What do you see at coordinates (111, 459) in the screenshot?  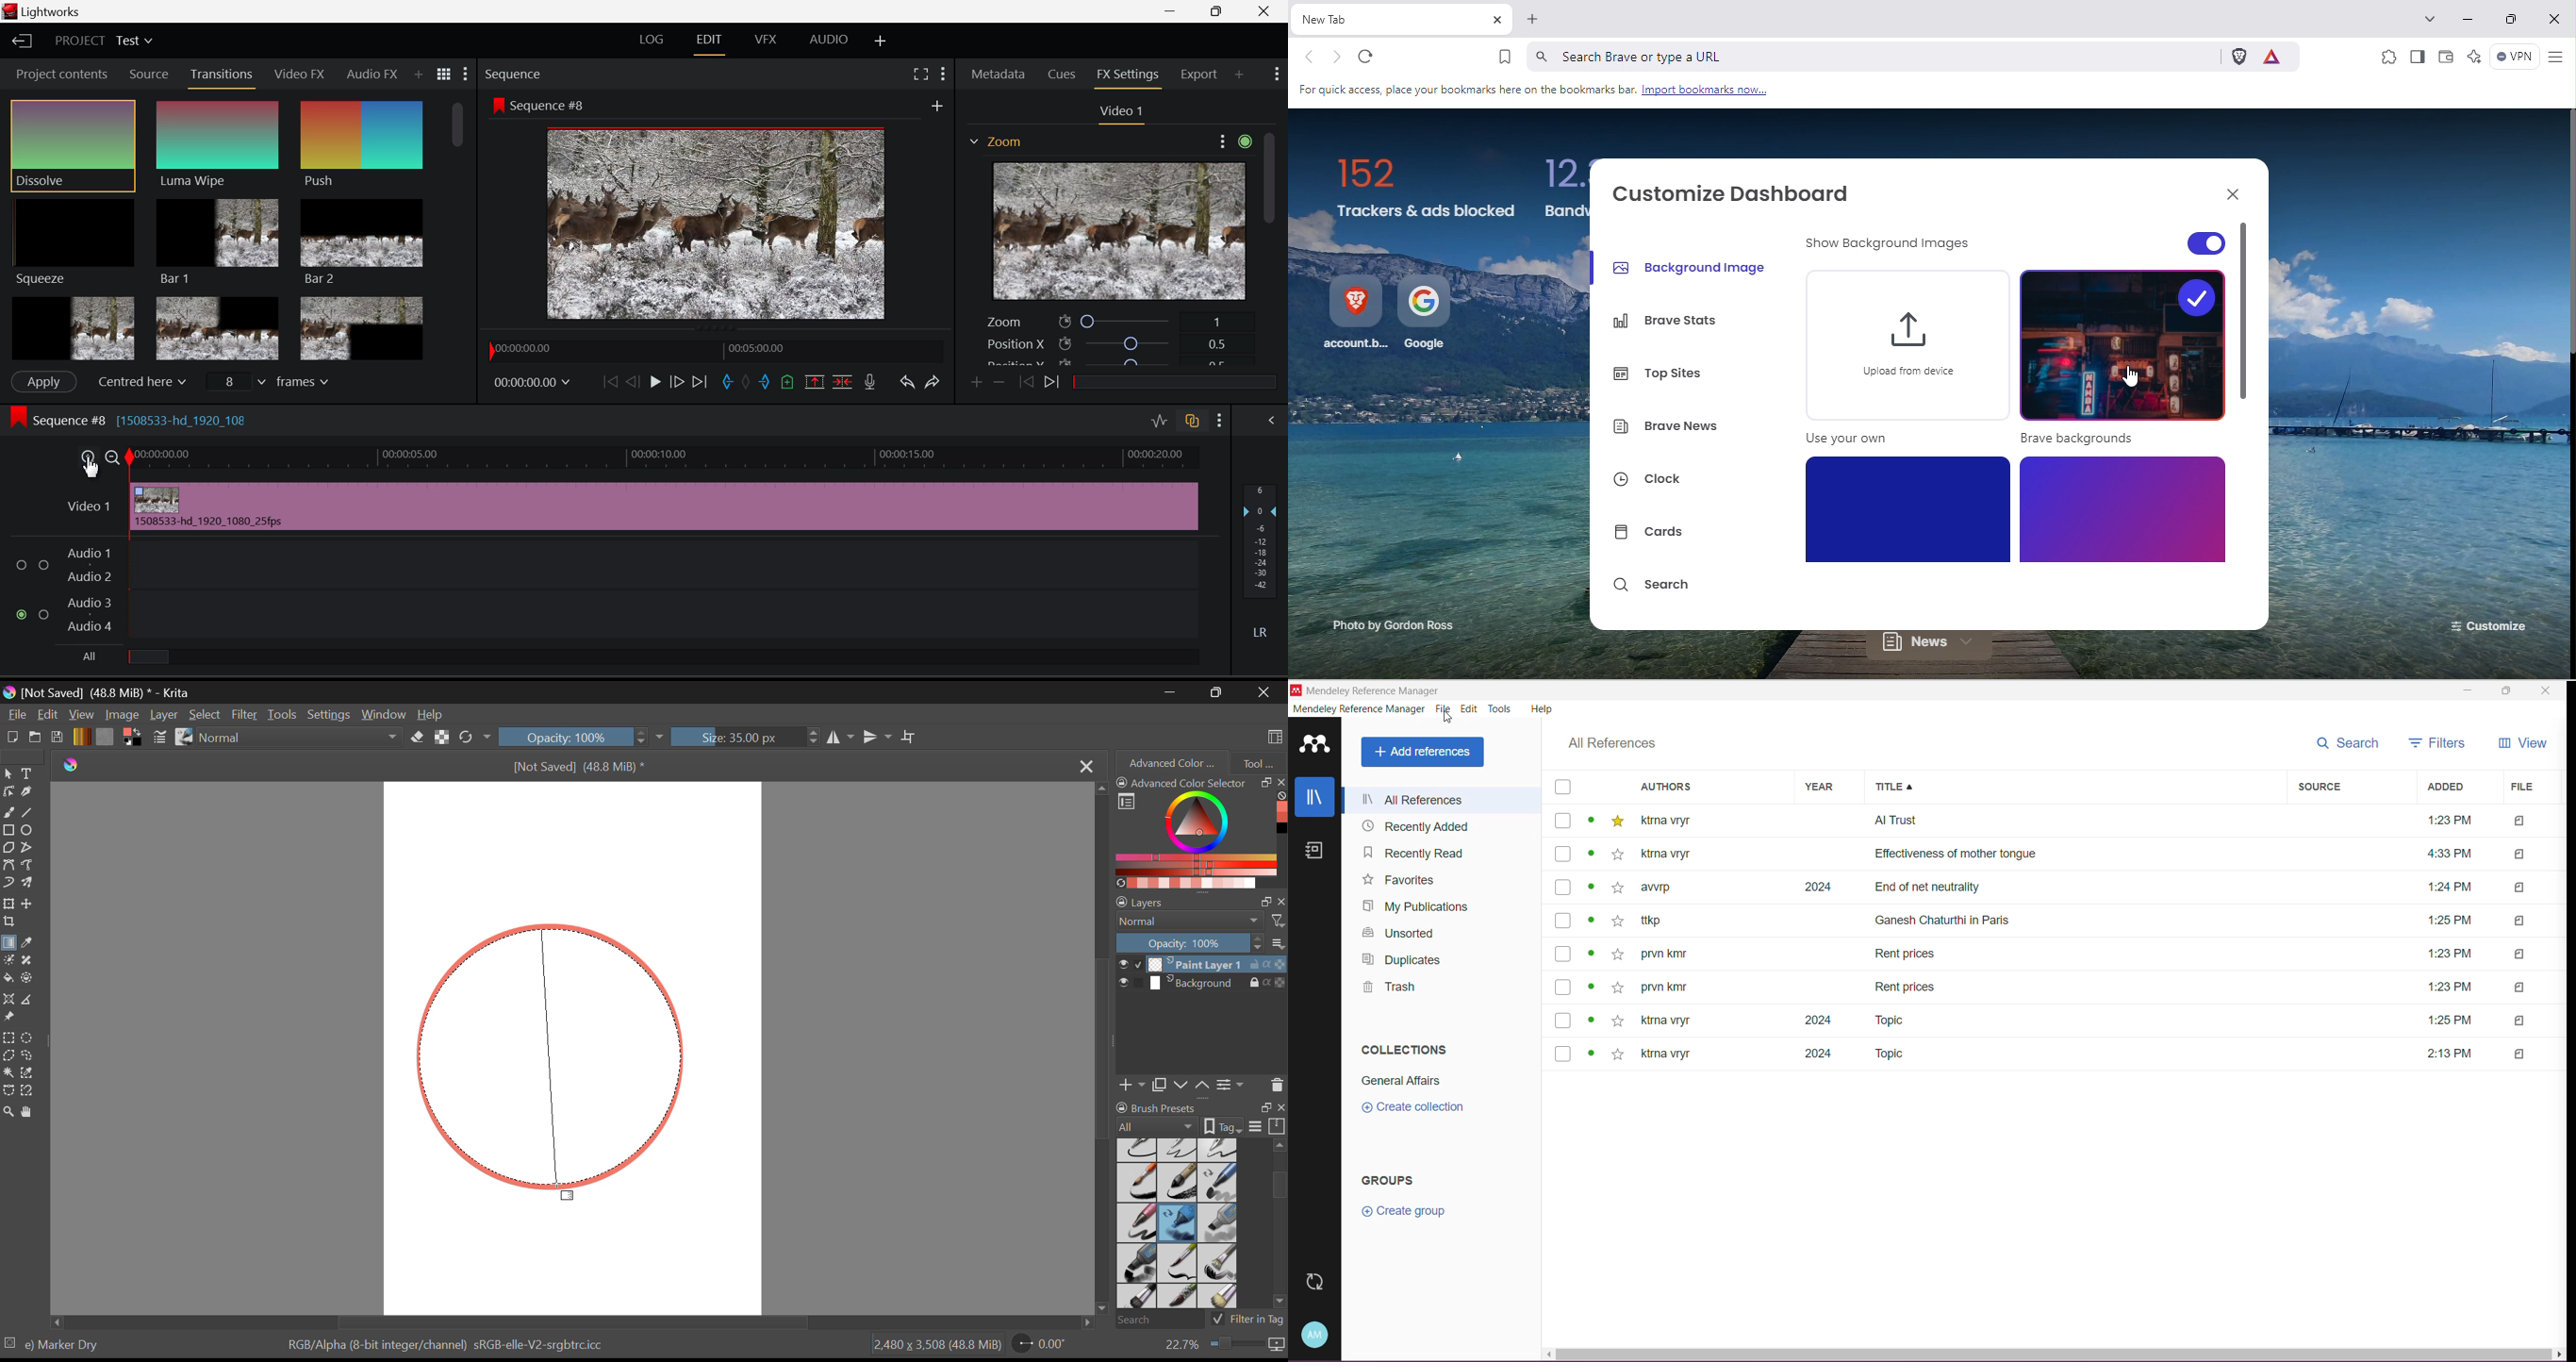 I see `Timeline Zoom Out` at bounding box center [111, 459].